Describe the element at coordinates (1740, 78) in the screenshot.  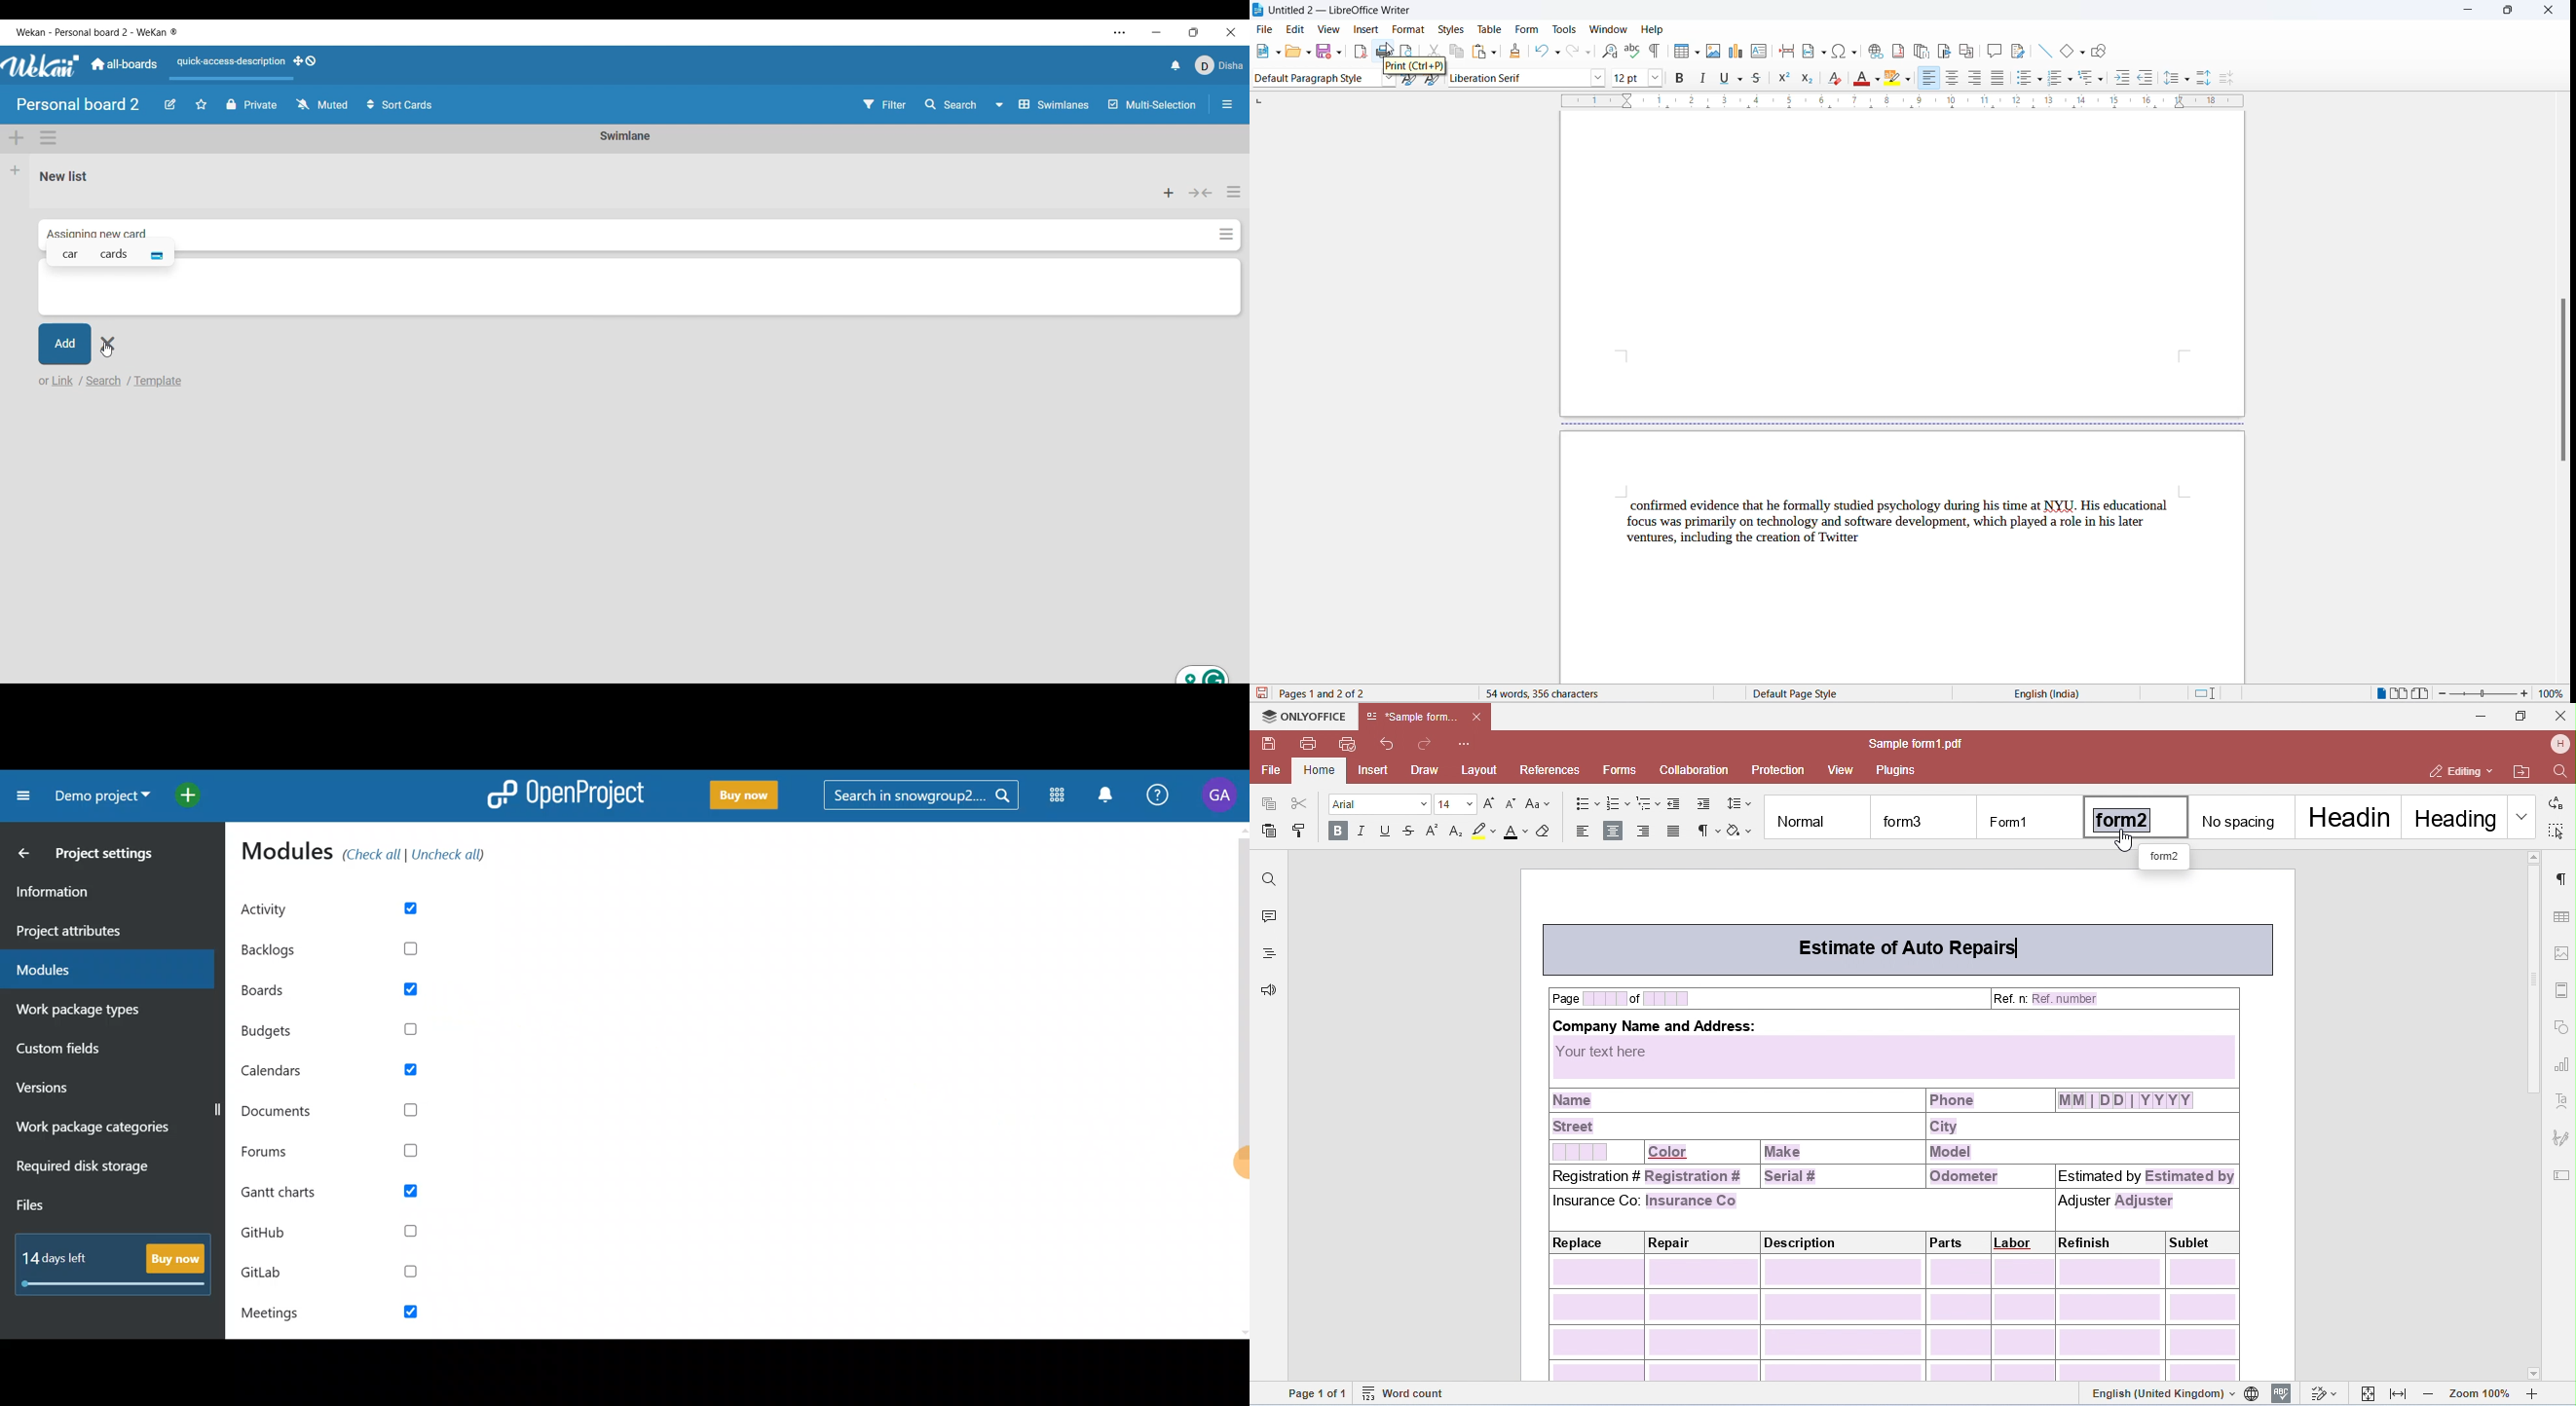
I see `underline options` at that location.